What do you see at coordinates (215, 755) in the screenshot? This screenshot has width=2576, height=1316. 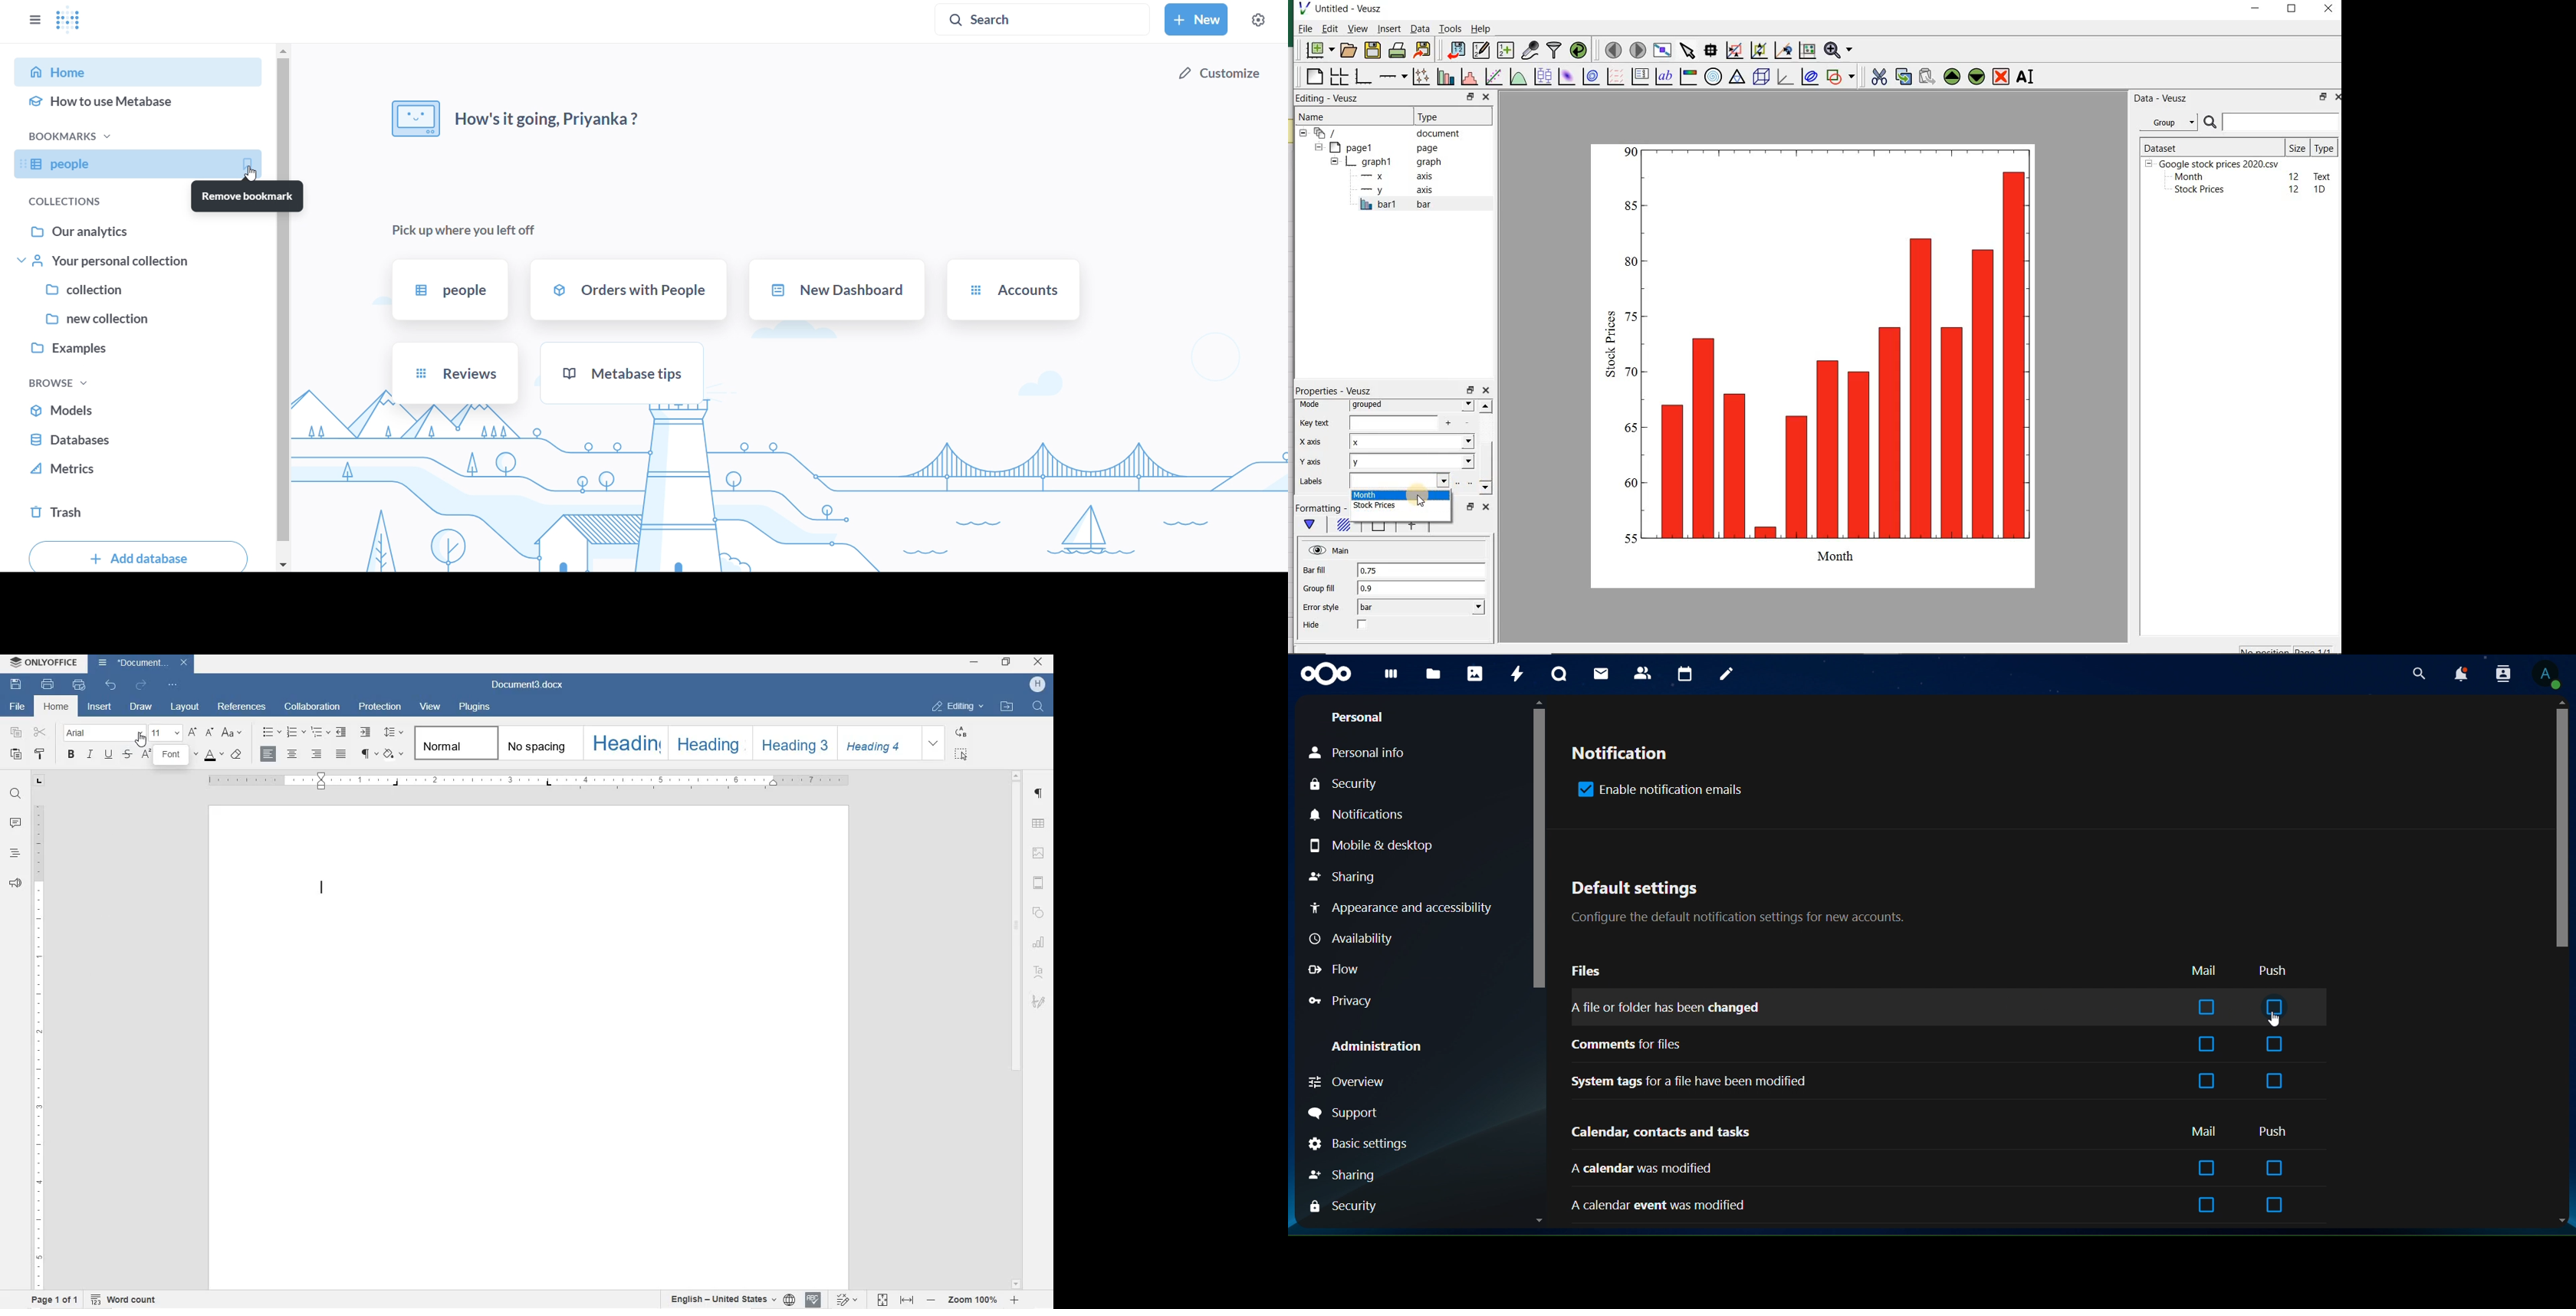 I see `FONT COLOR` at bounding box center [215, 755].